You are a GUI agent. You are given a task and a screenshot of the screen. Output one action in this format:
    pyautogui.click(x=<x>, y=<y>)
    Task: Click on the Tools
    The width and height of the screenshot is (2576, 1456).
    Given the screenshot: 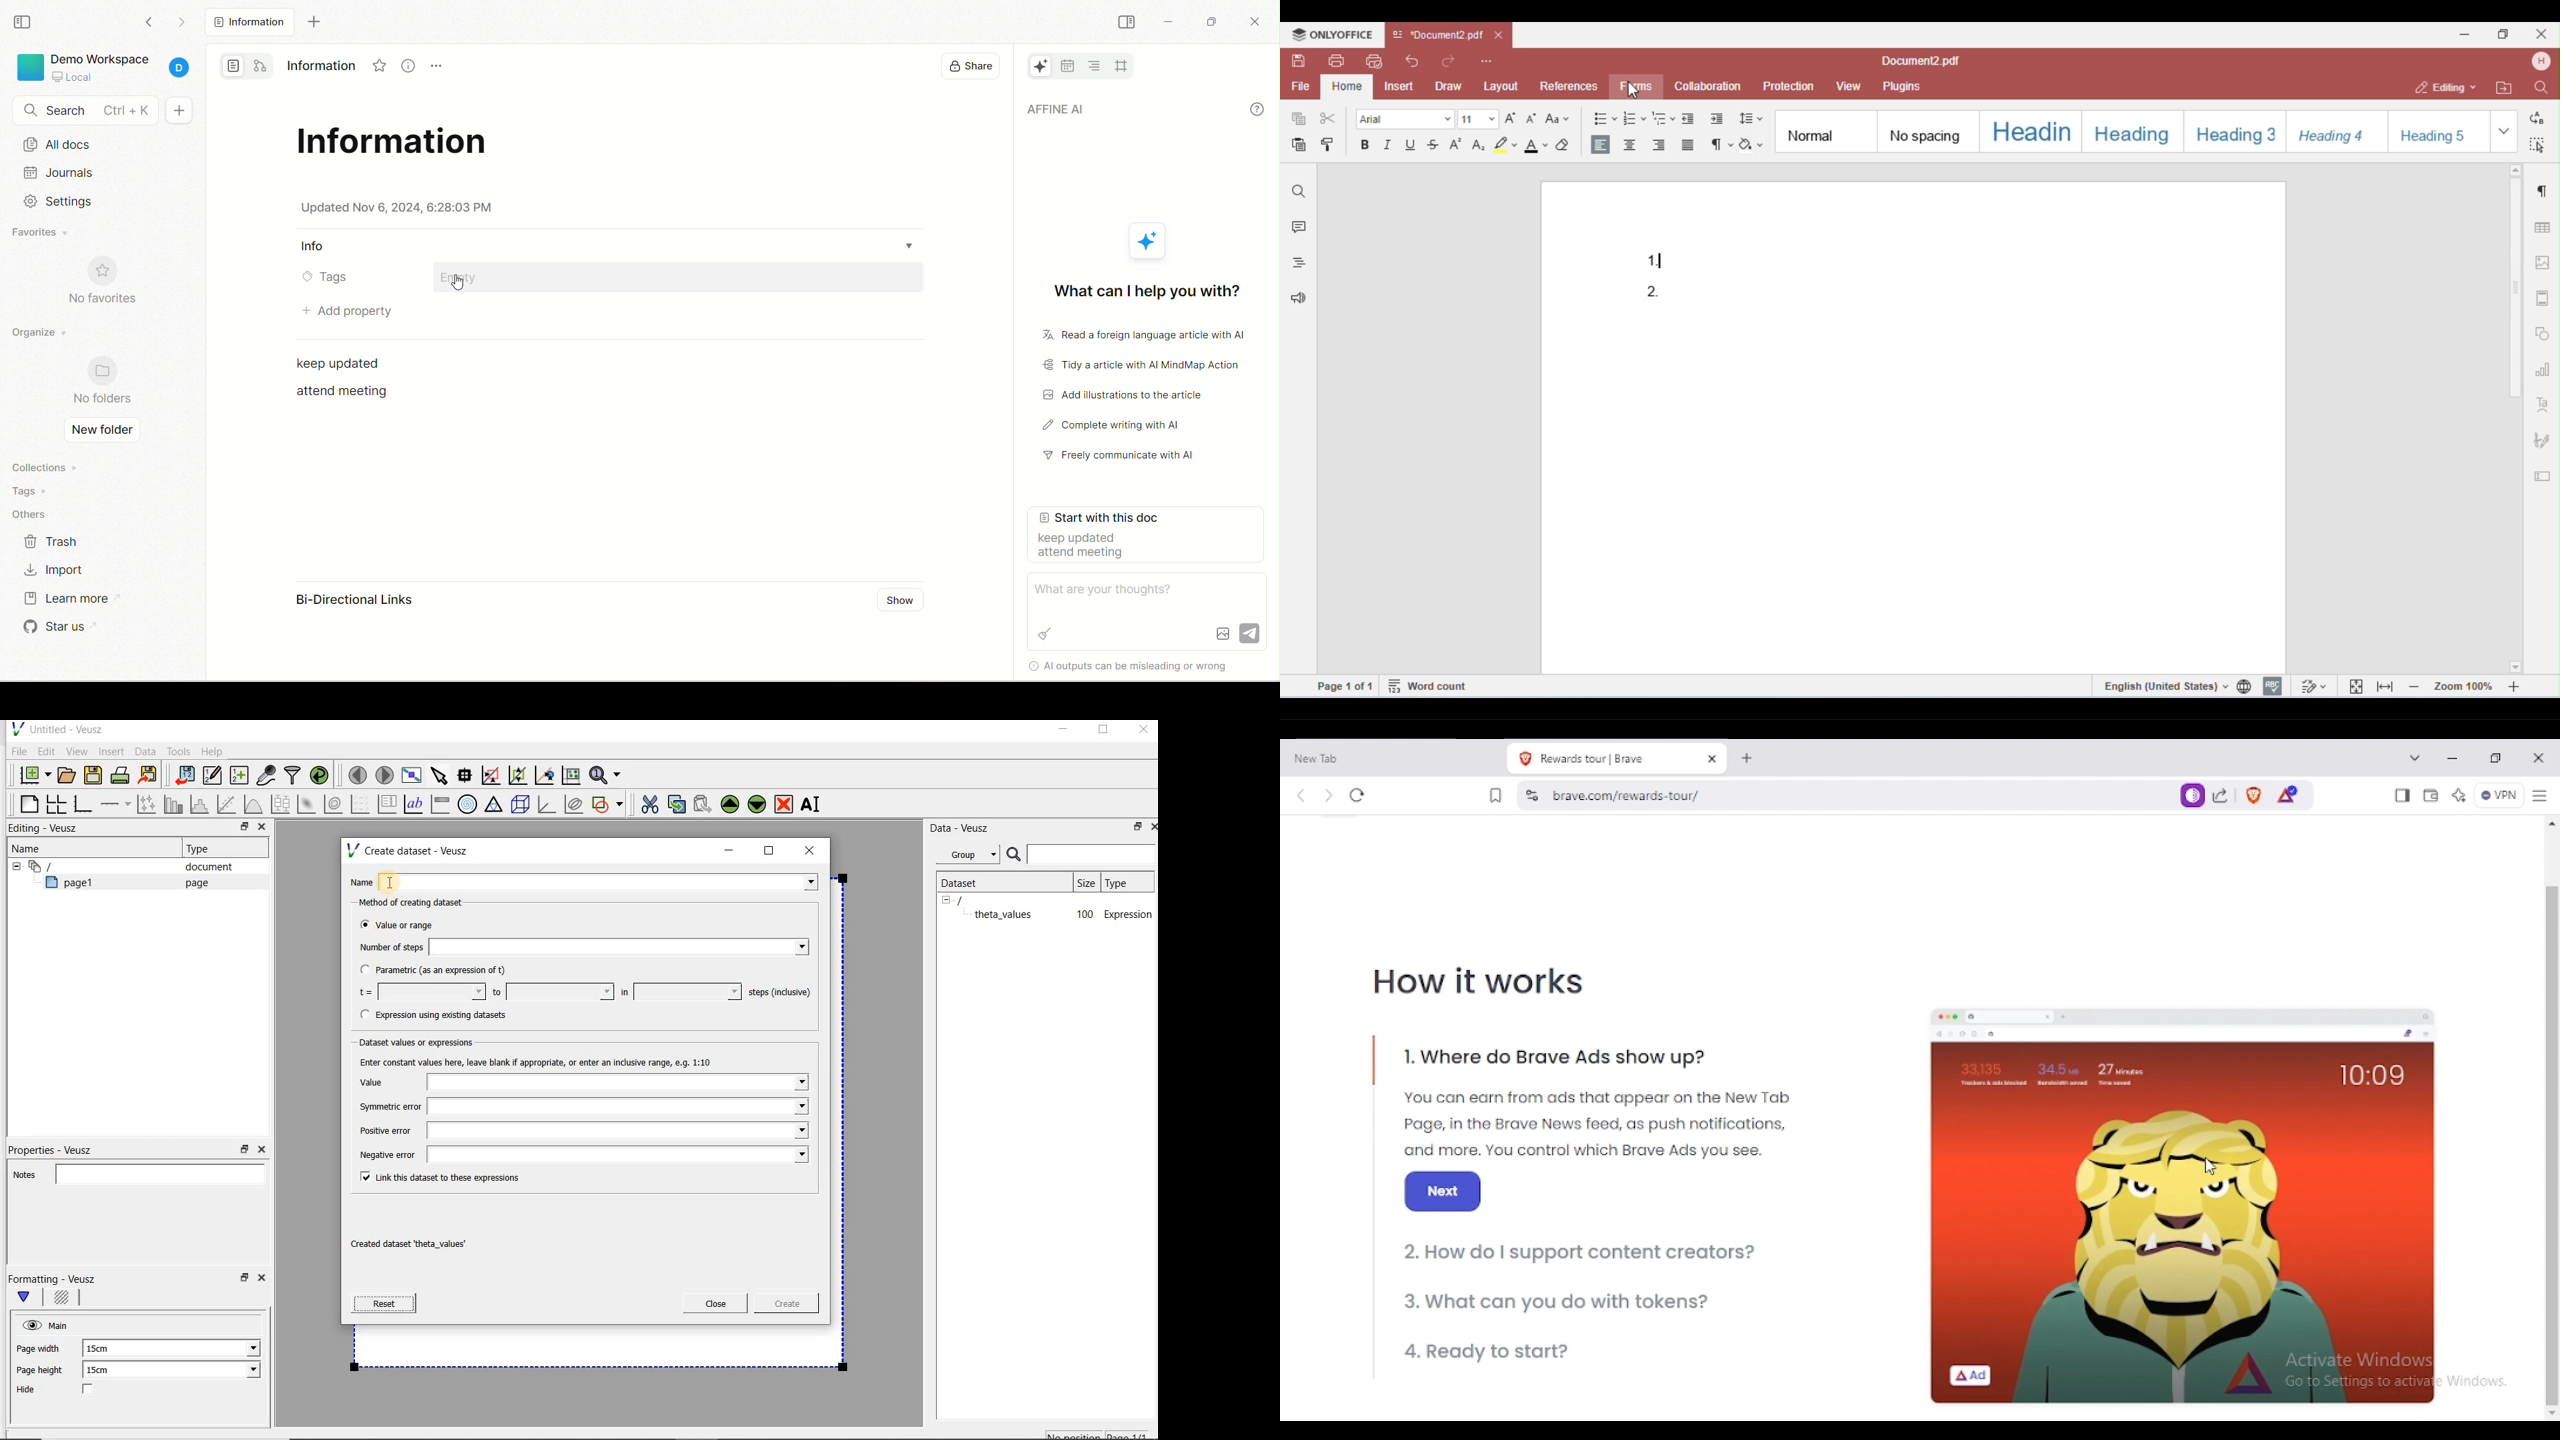 What is the action you would take?
    pyautogui.click(x=177, y=752)
    